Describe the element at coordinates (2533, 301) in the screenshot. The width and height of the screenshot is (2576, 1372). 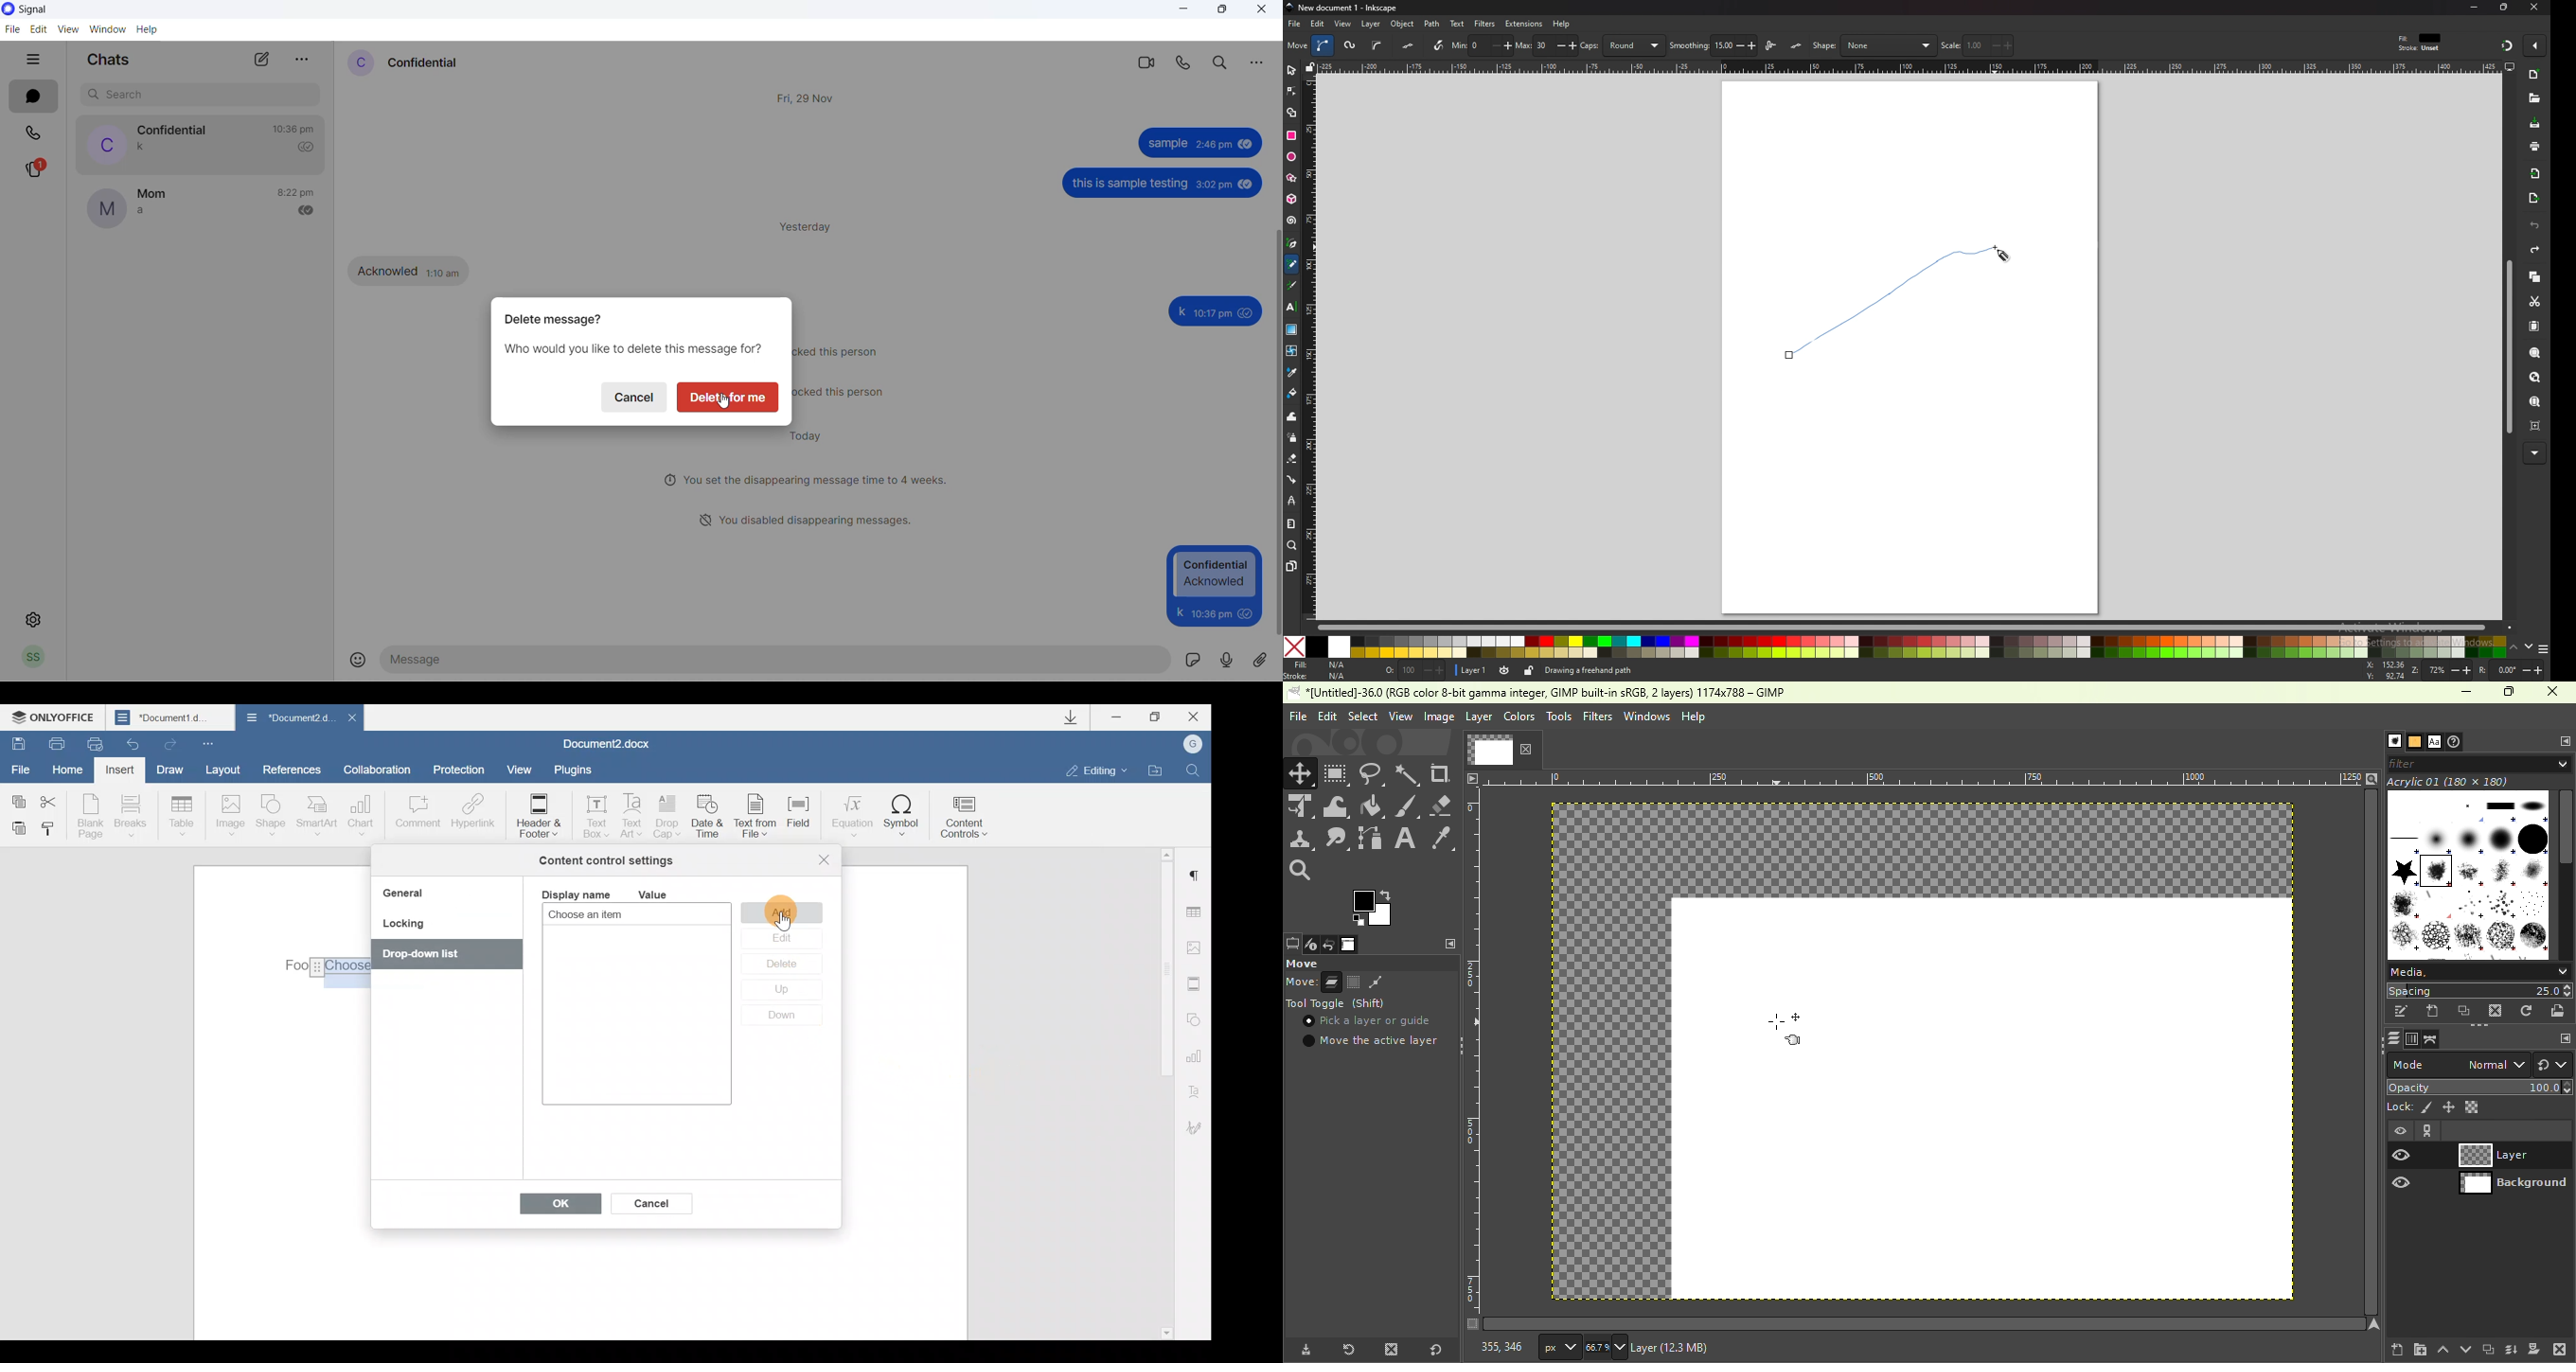
I see `cut` at that location.